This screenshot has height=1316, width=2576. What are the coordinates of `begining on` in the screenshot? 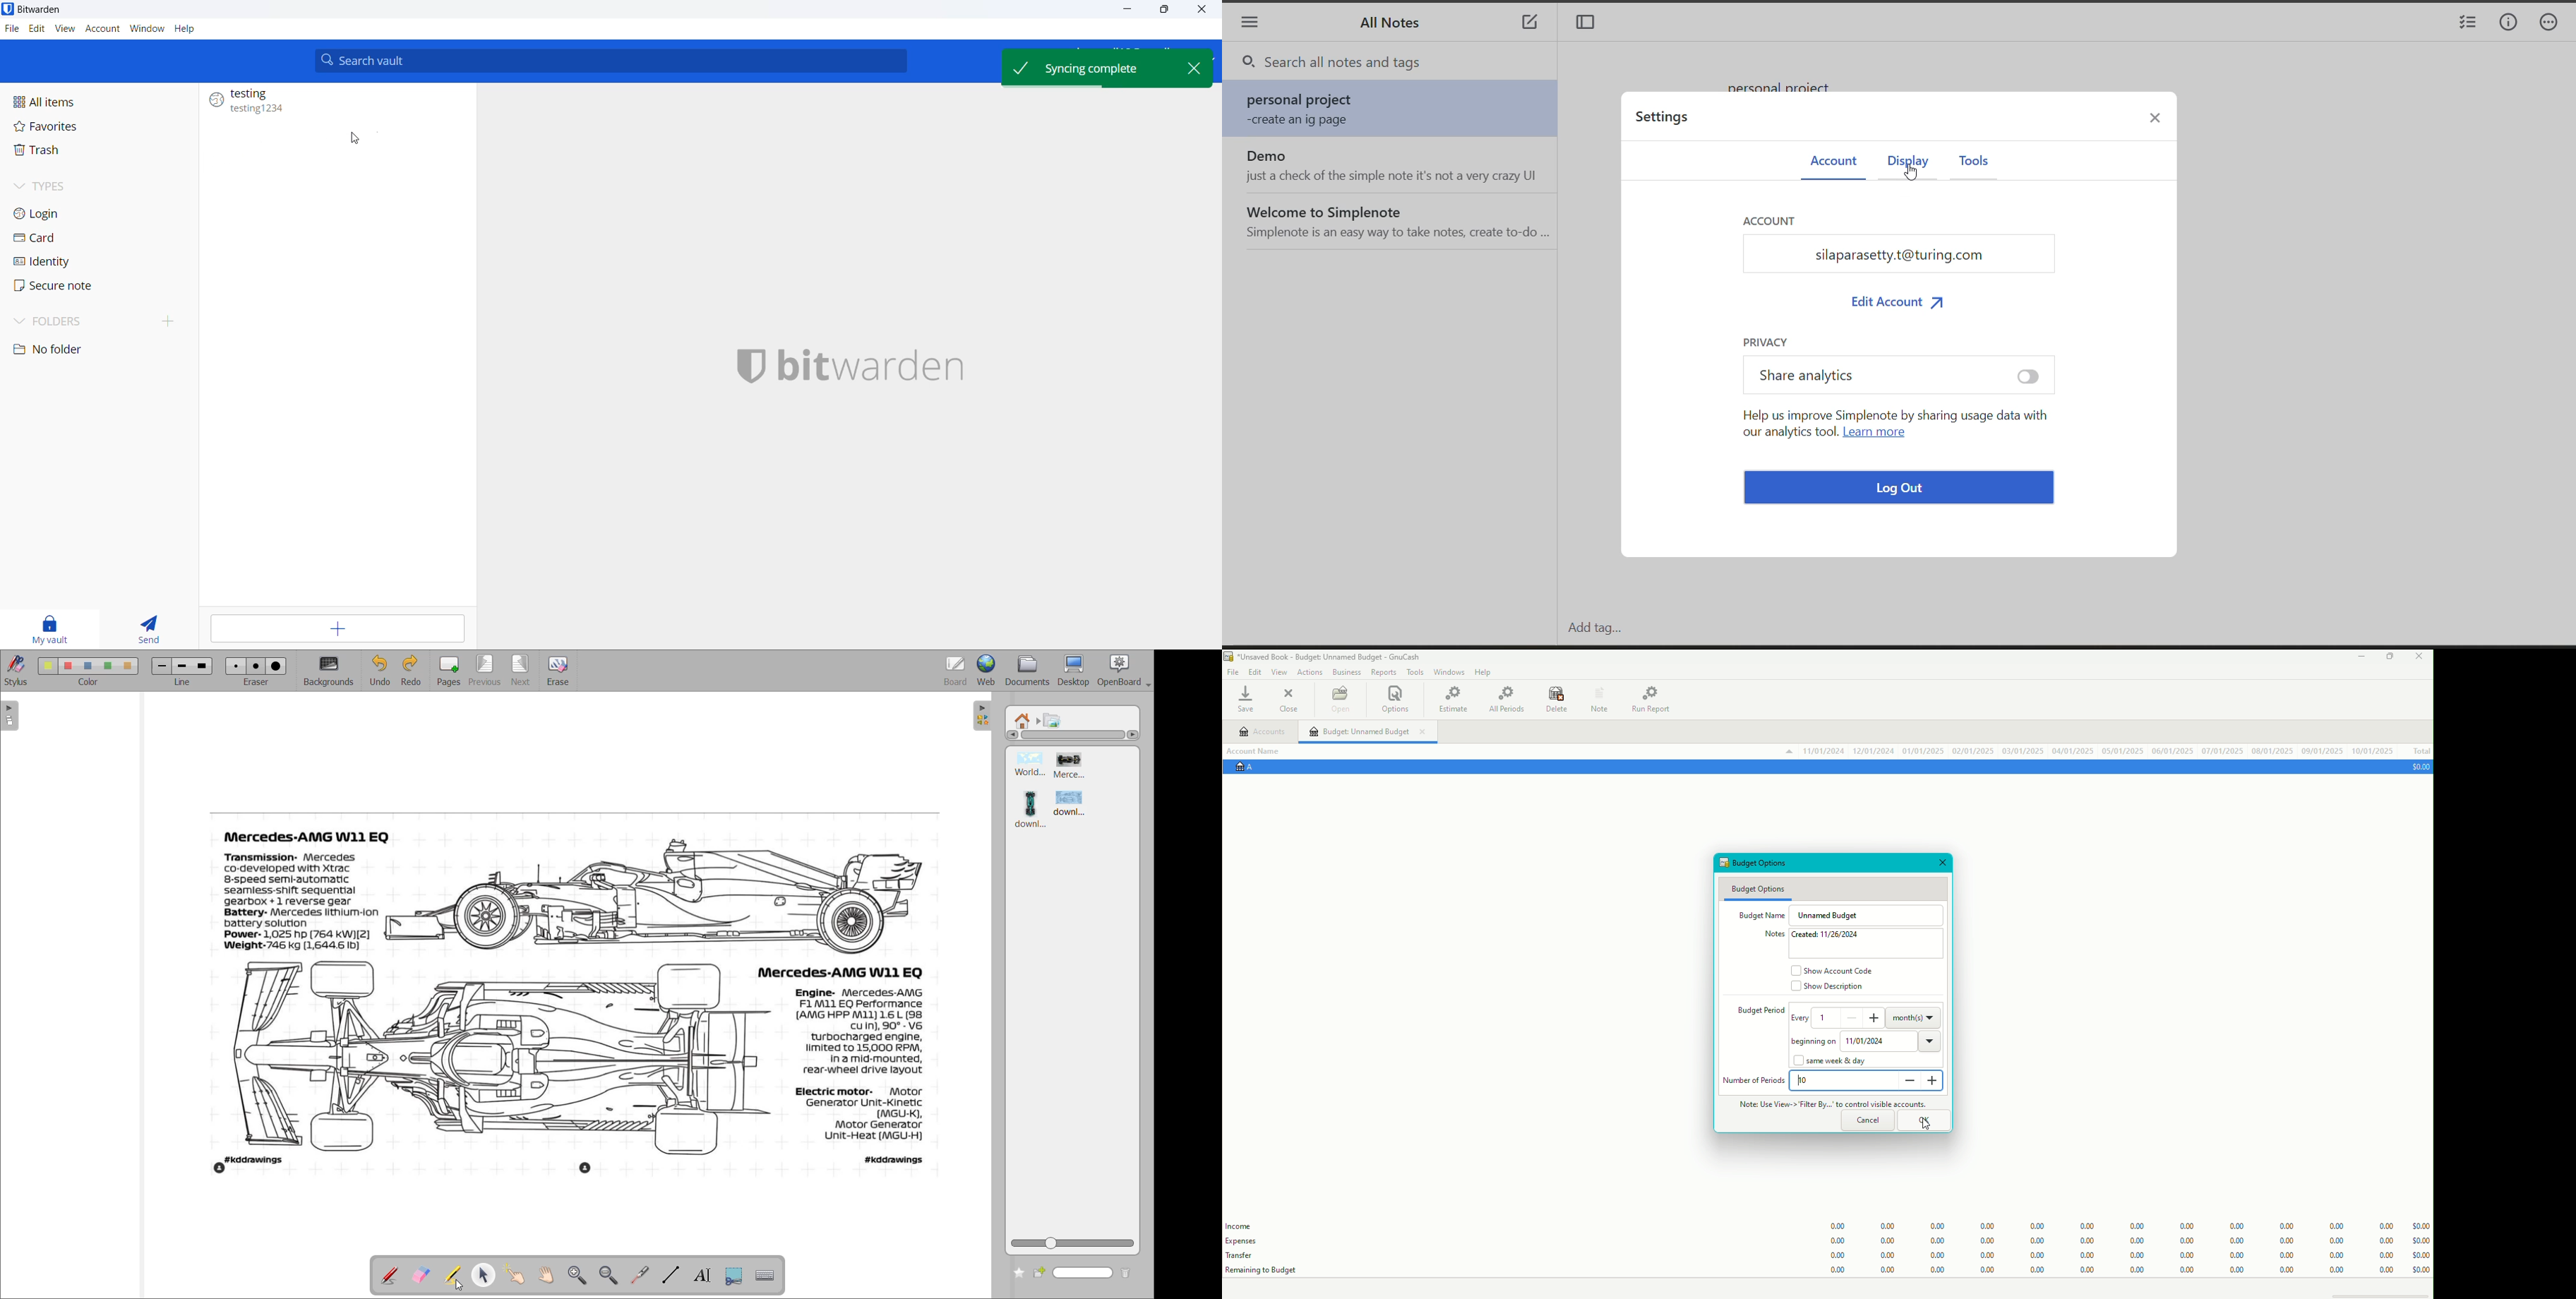 It's located at (1810, 1042).